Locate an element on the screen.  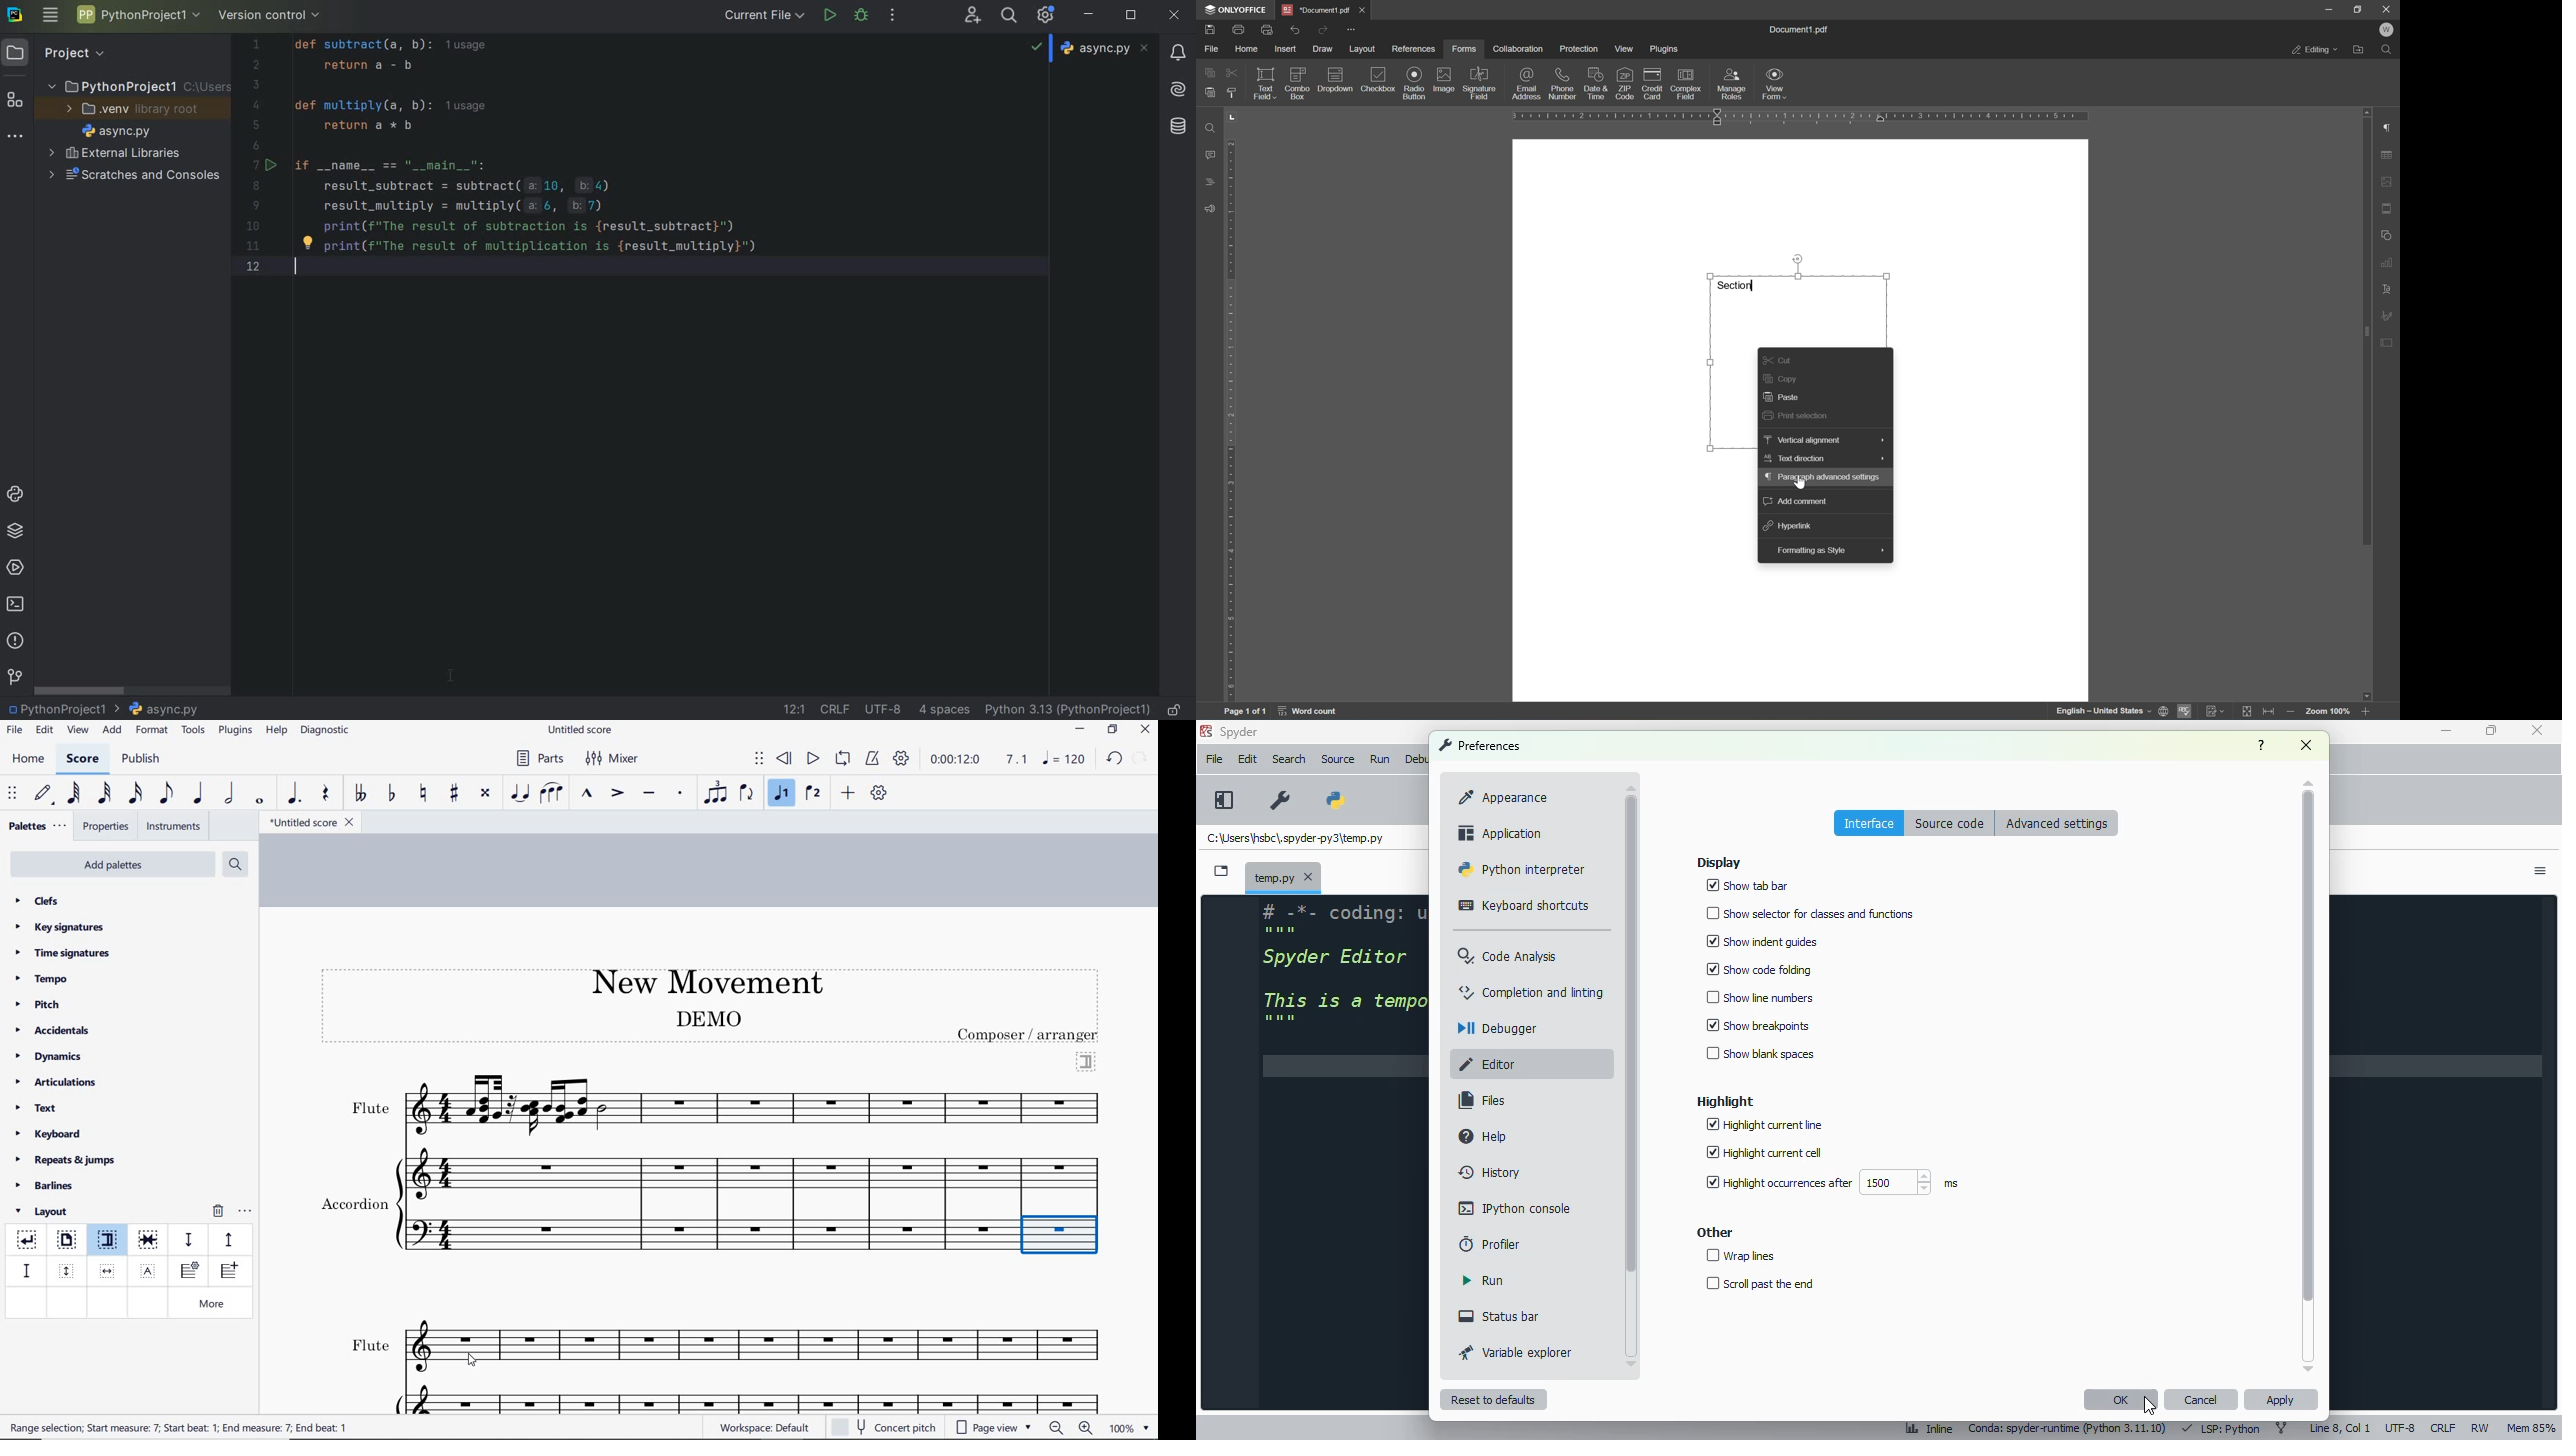
other is located at coordinates (1716, 1233).